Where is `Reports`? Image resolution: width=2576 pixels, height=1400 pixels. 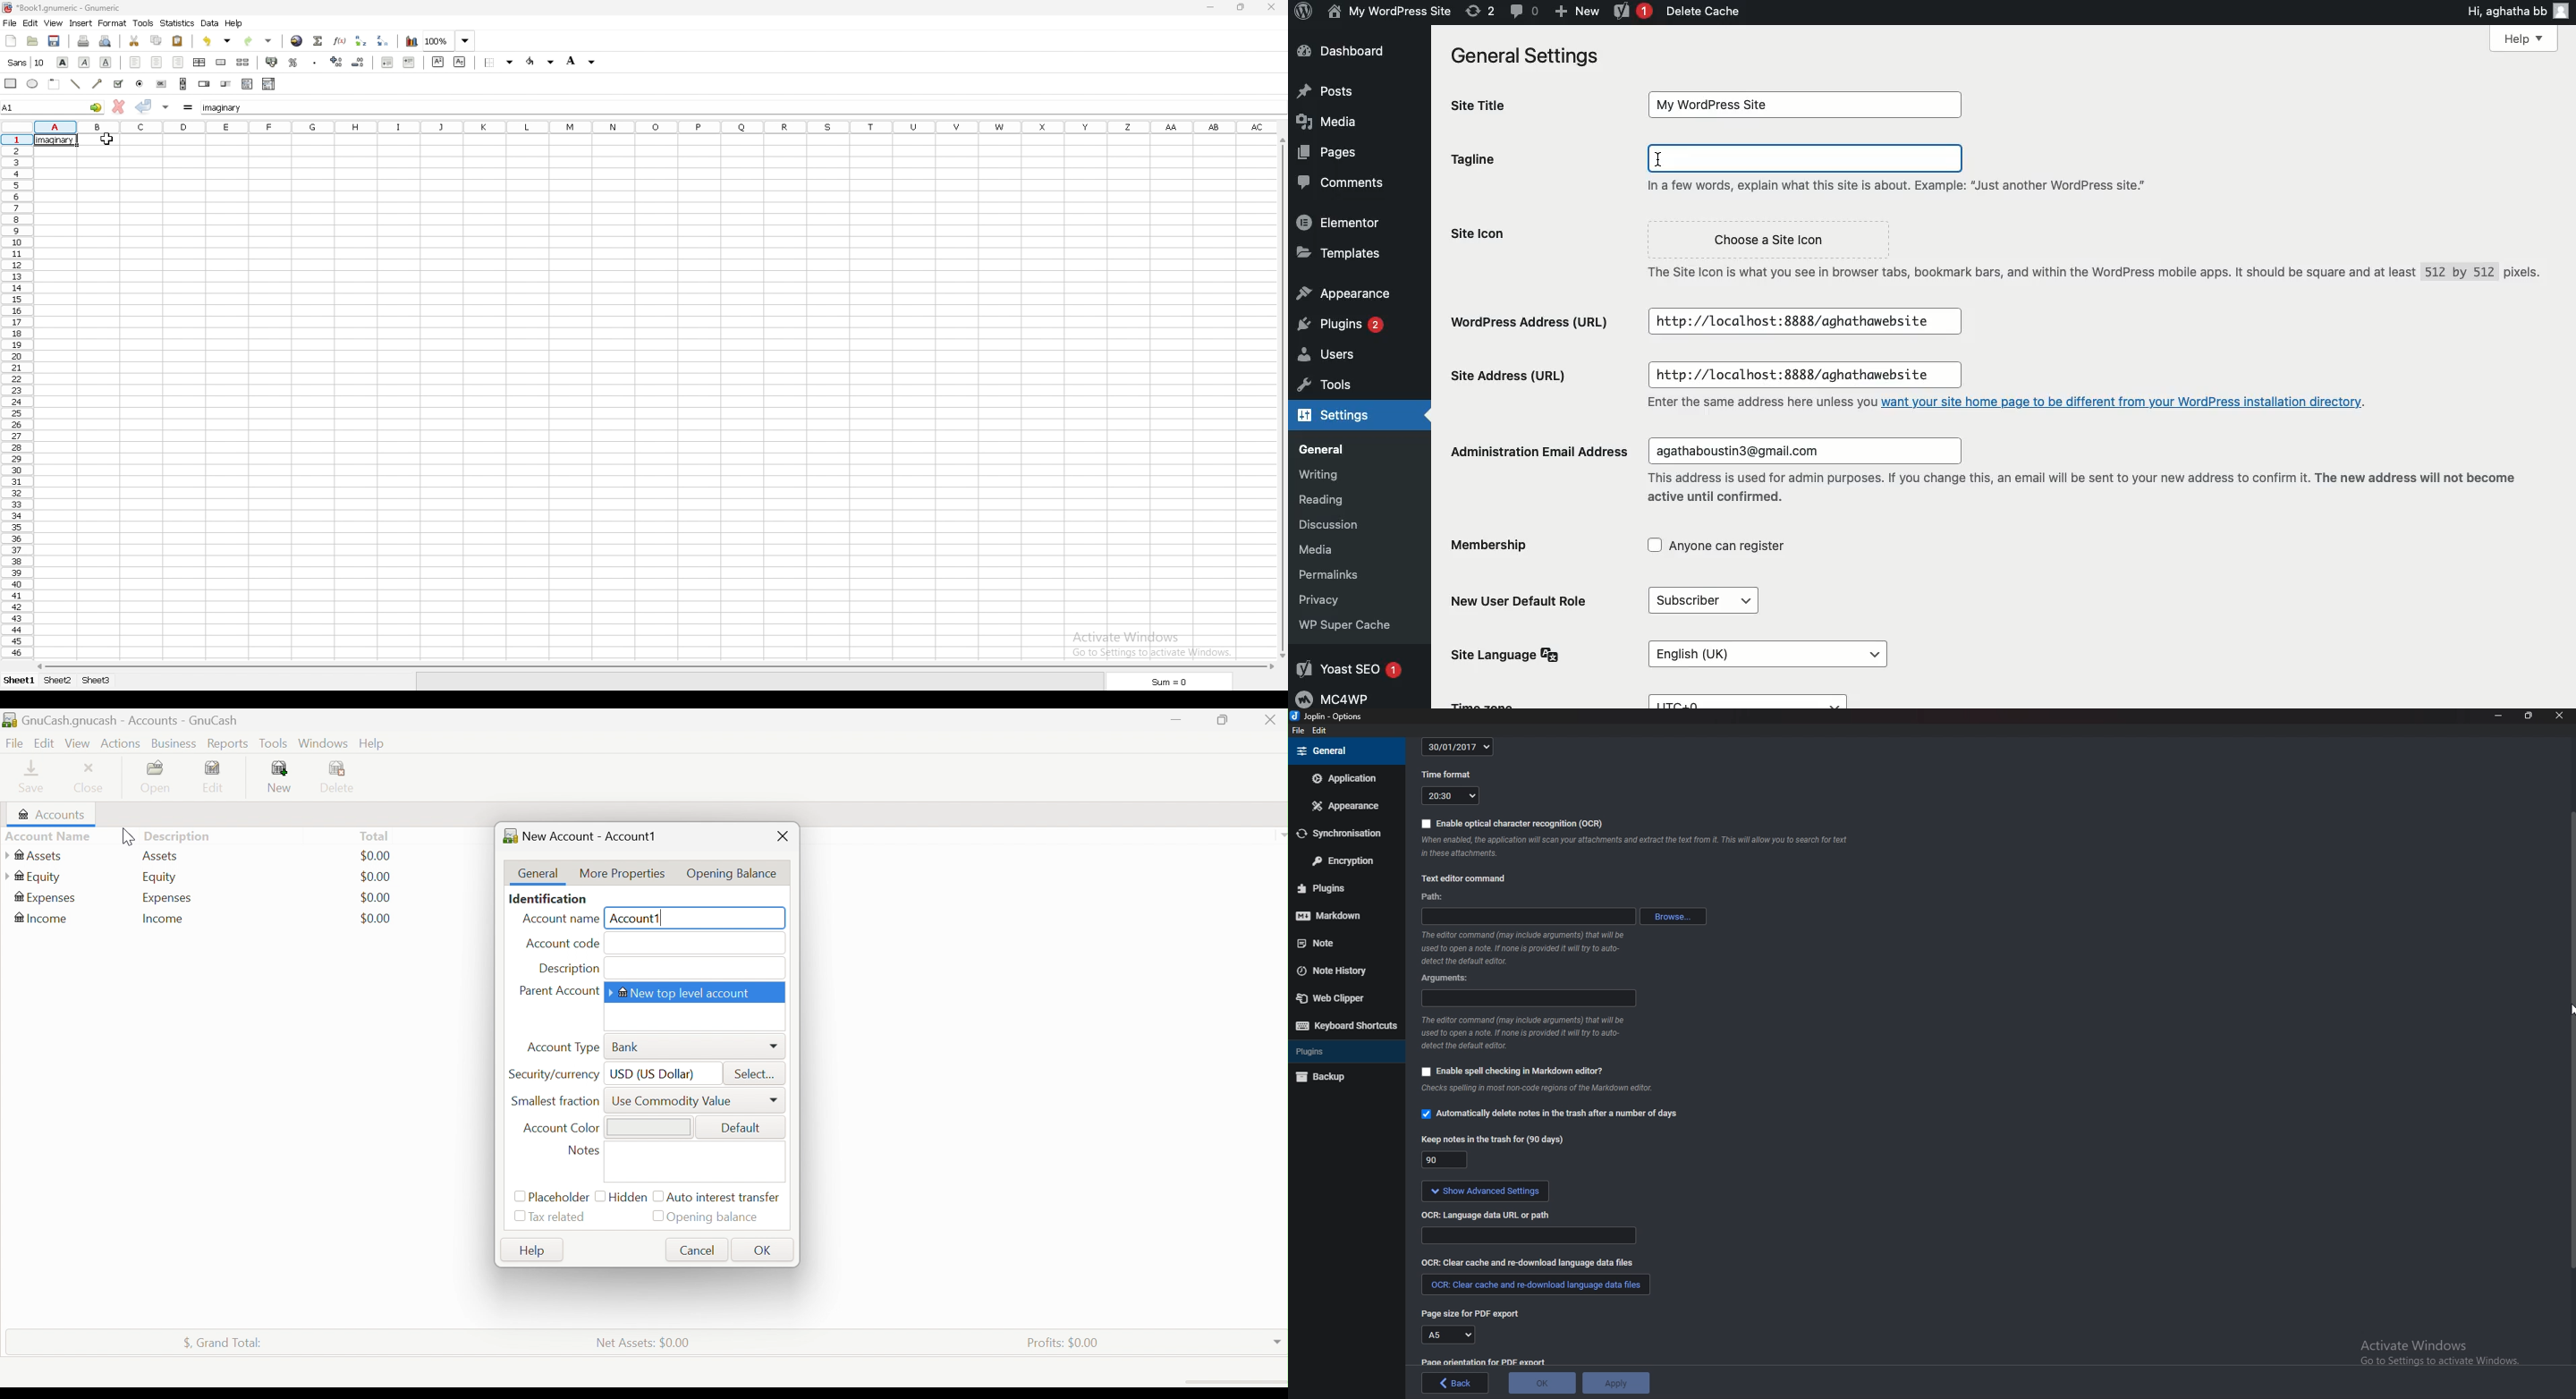 Reports is located at coordinates (227, 744).